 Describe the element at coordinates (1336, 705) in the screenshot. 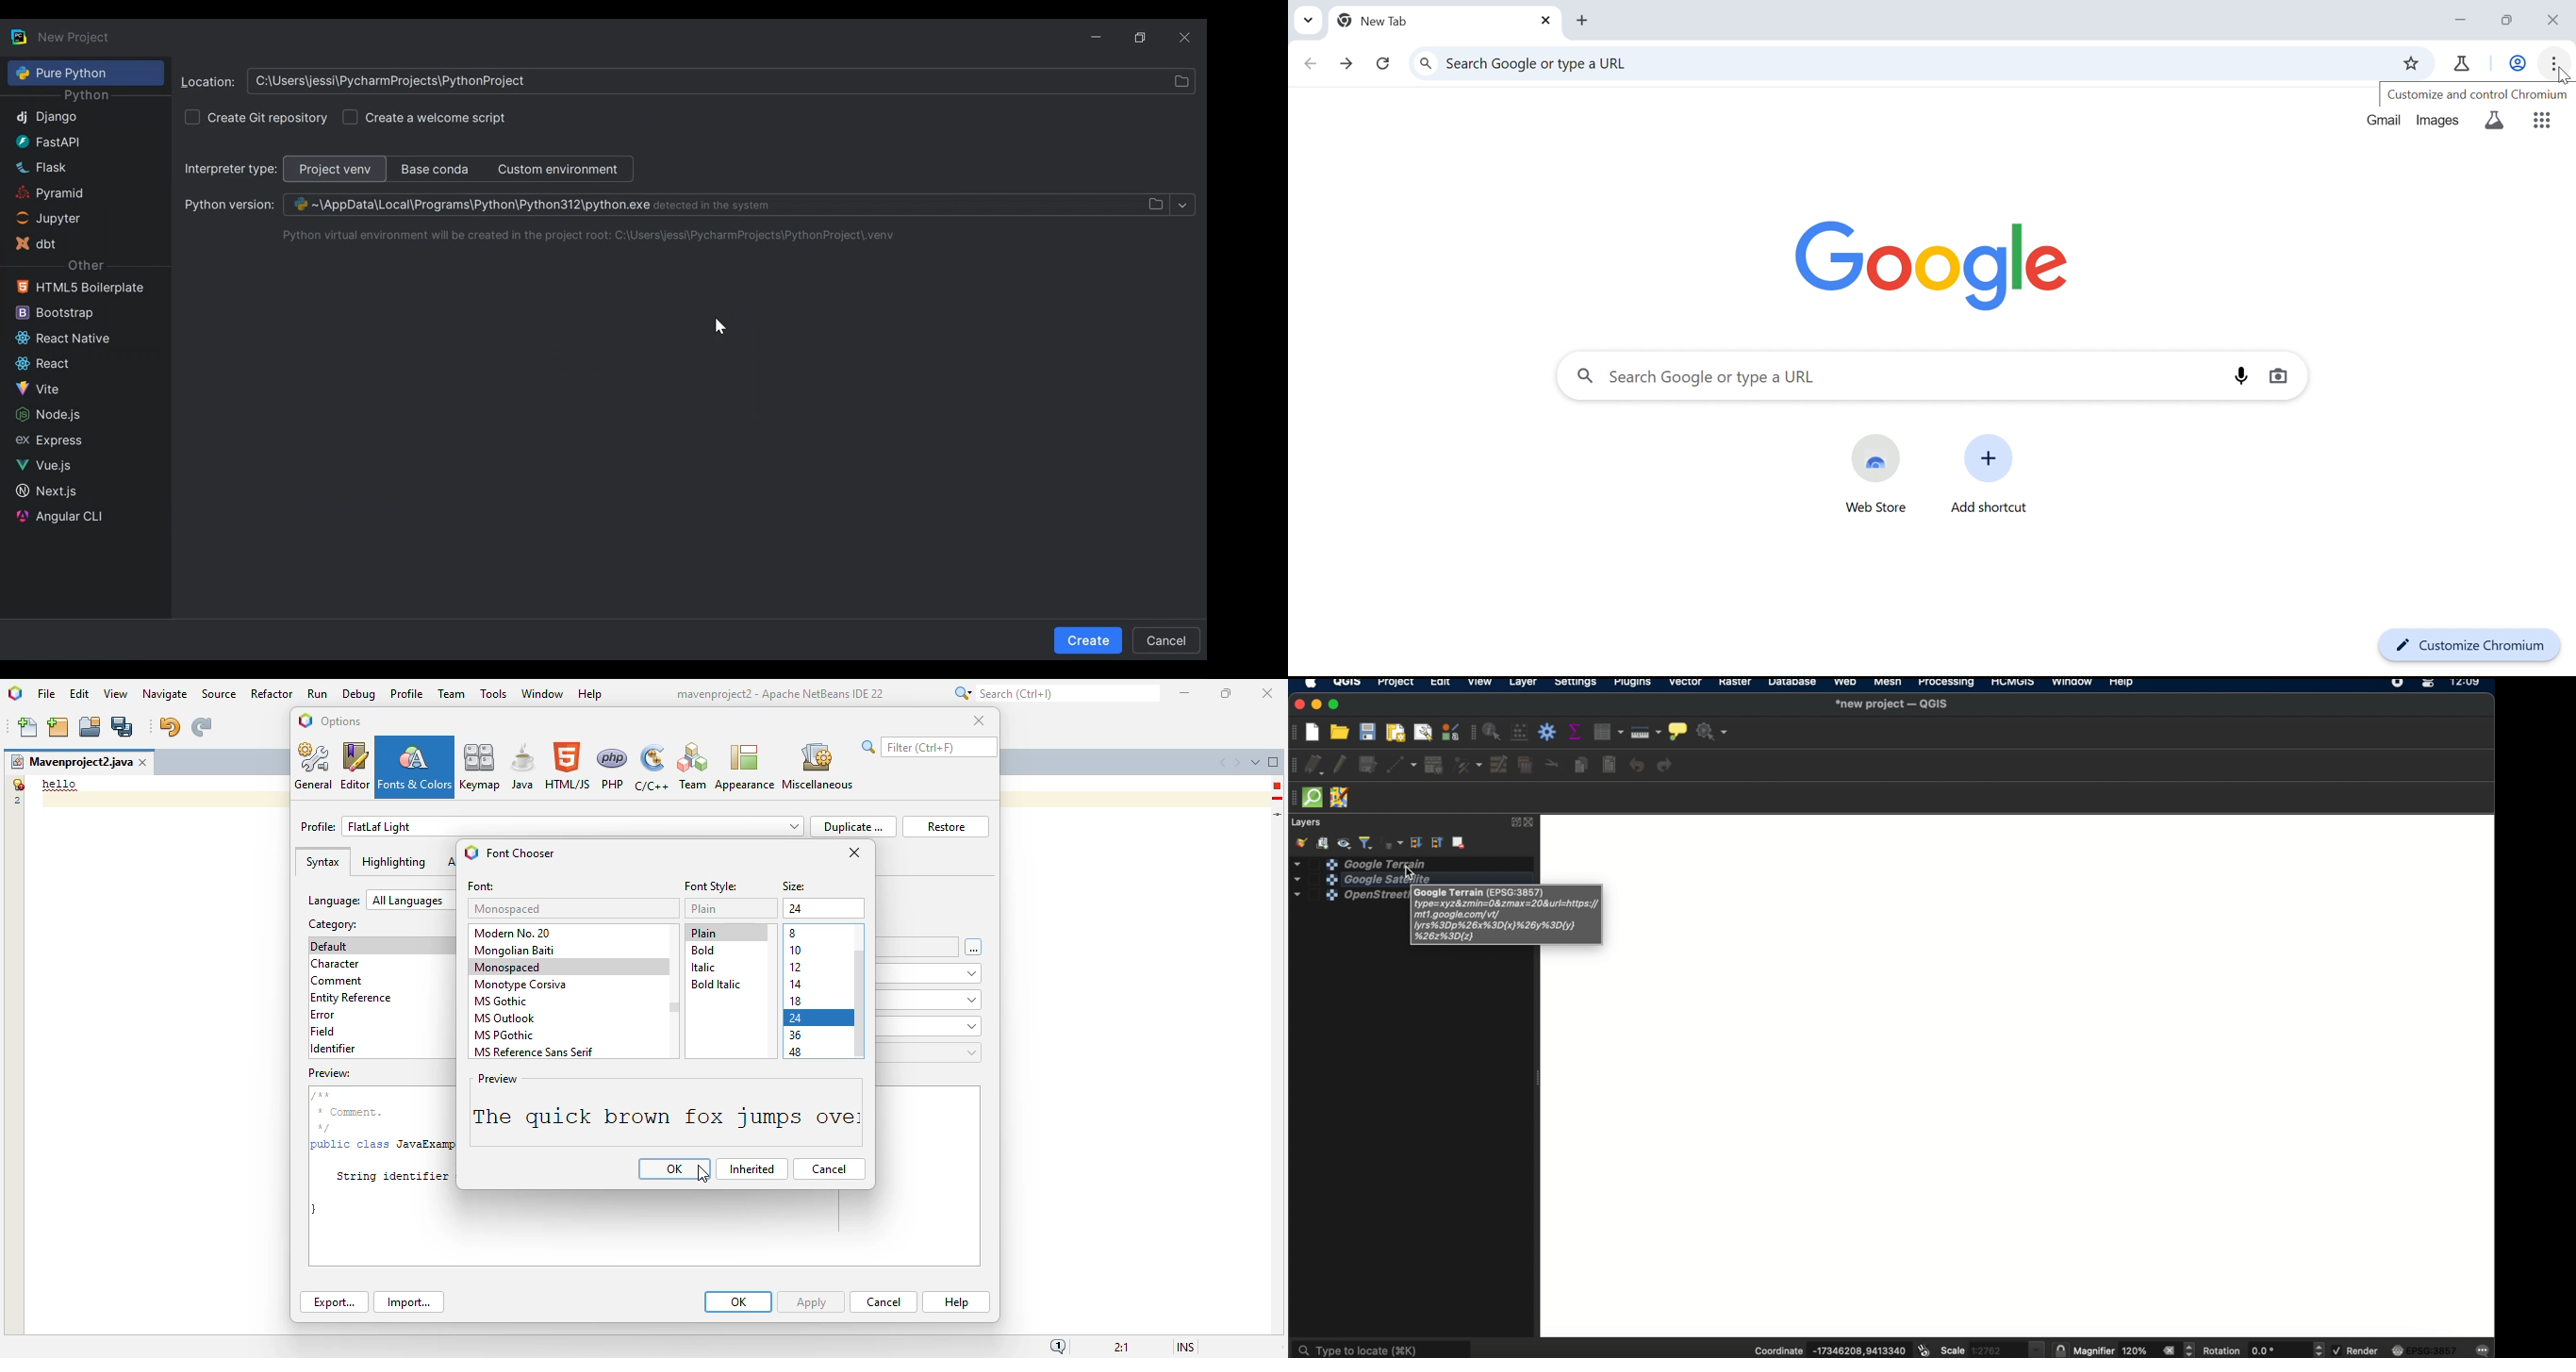

I see `maximize` at that location.